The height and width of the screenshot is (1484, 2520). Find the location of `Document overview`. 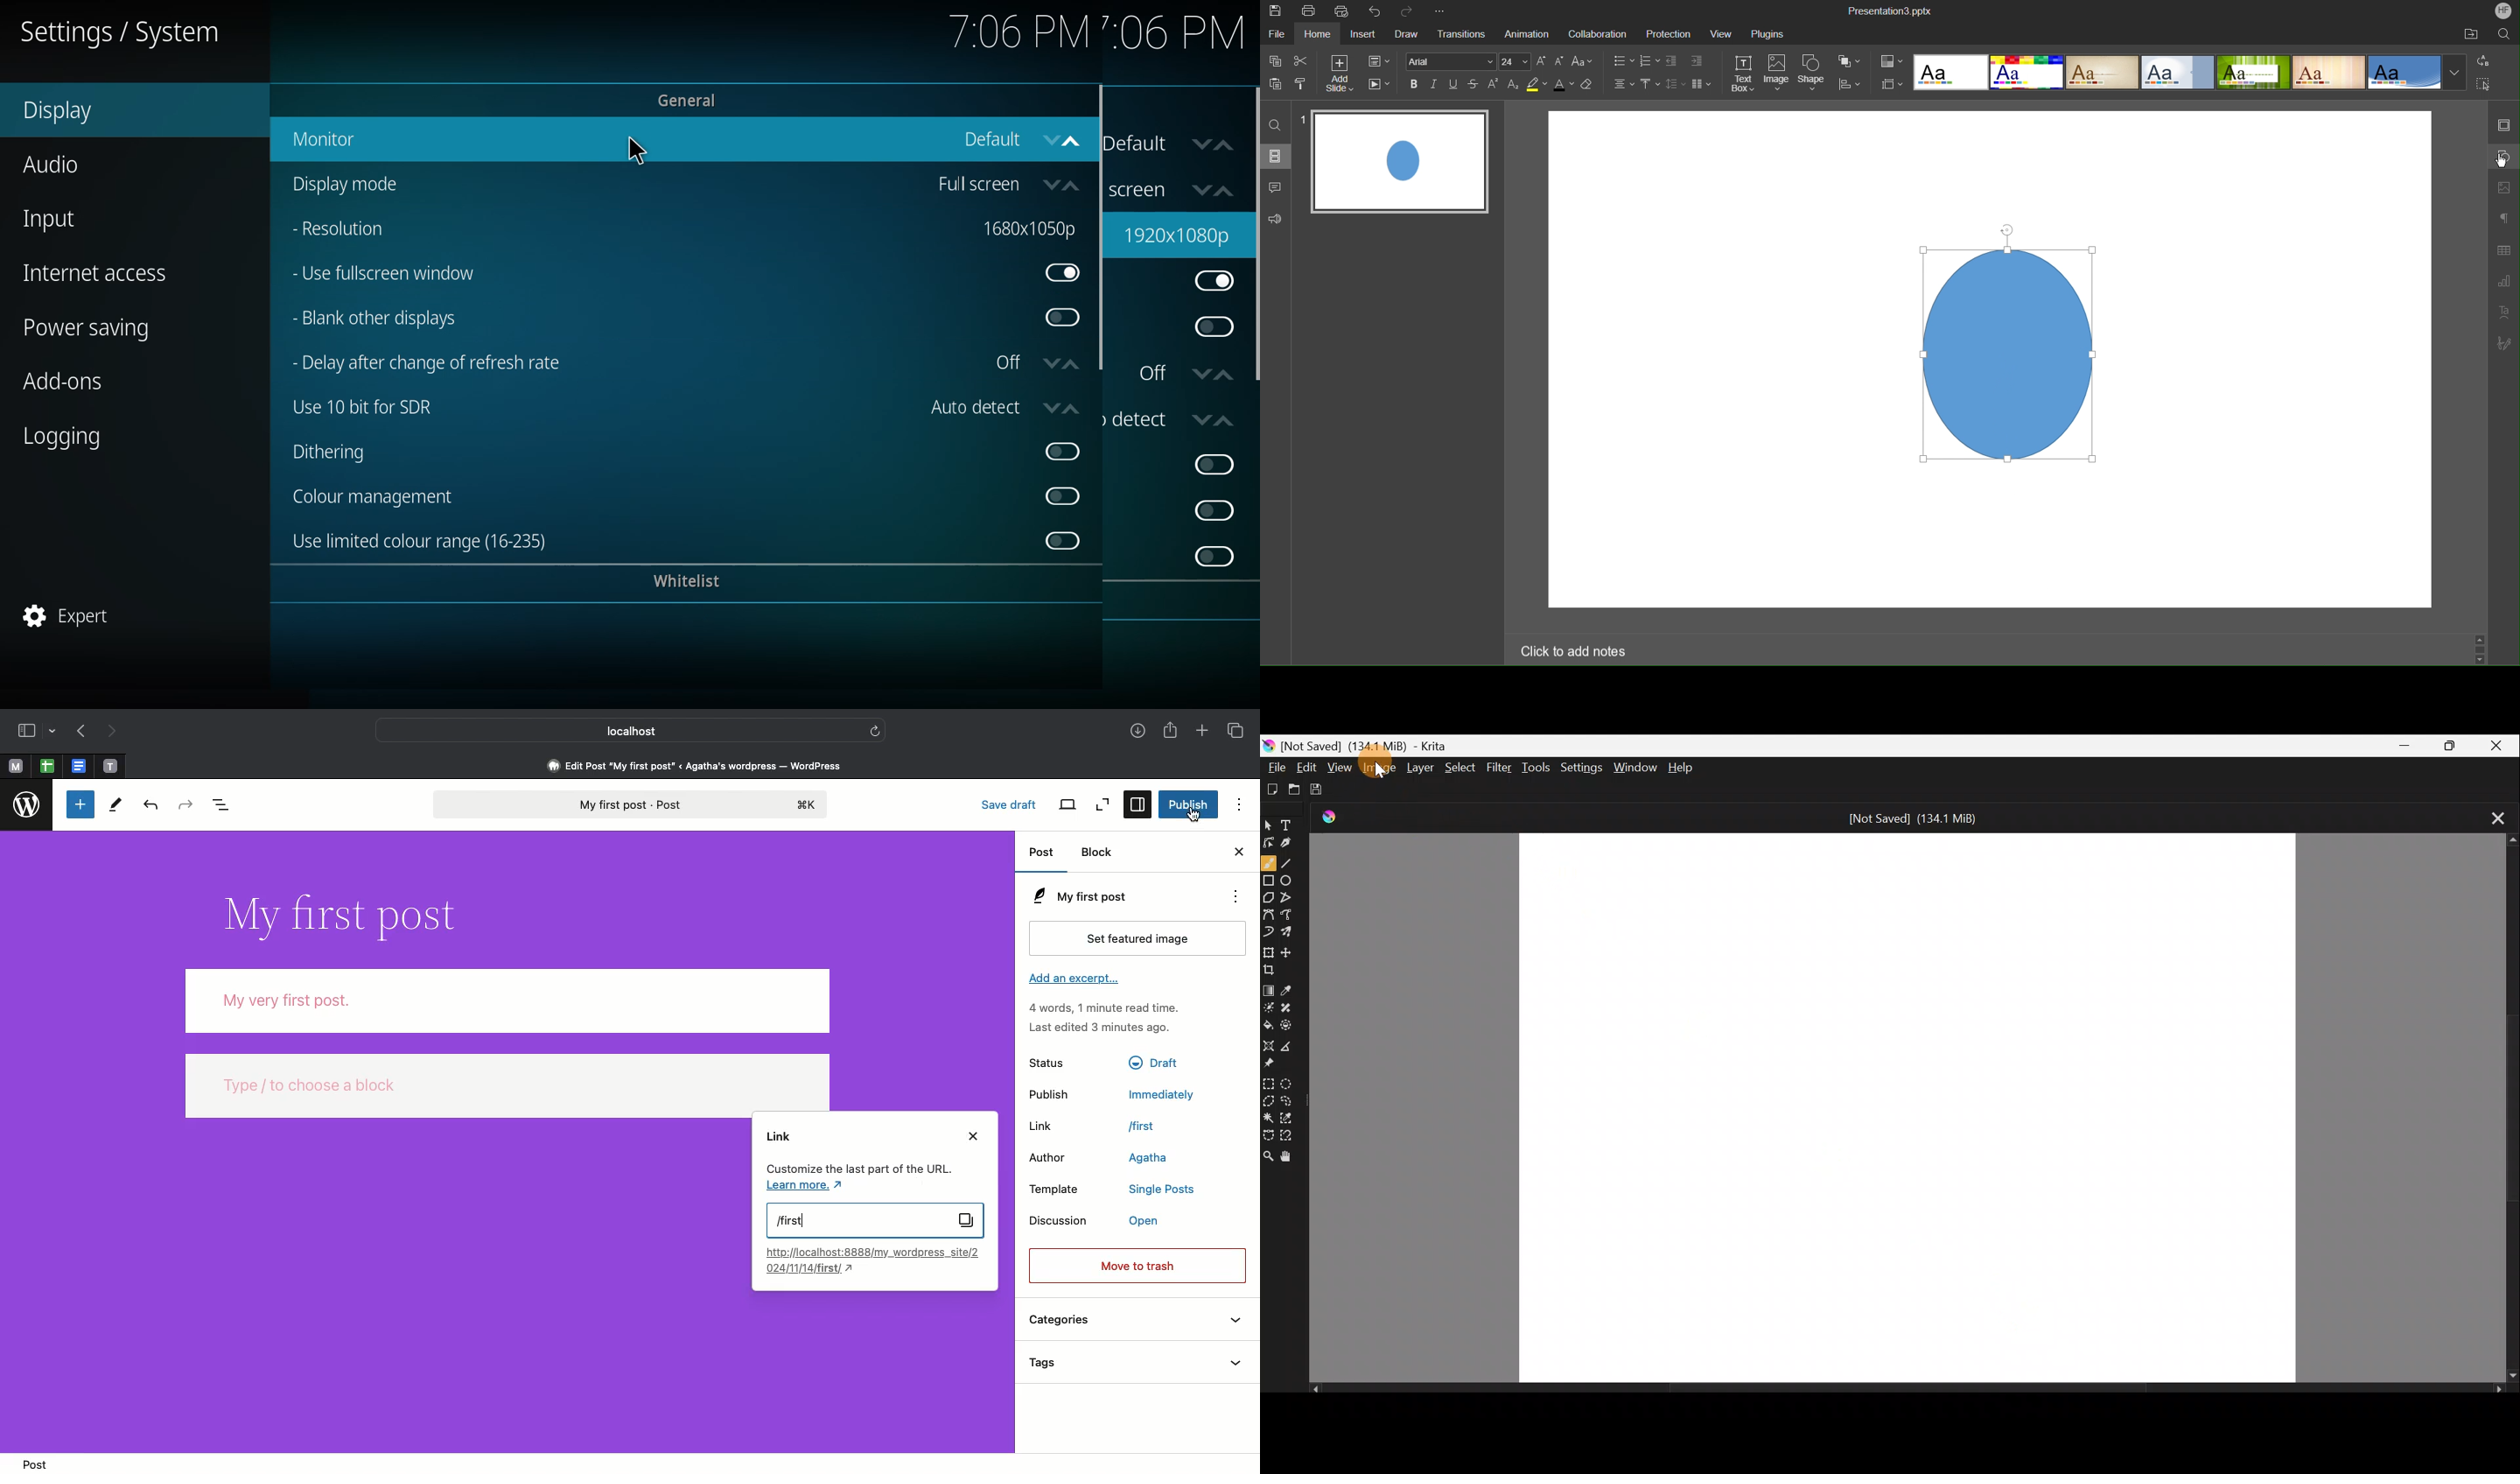

Document overview is located at coordinates (225, 803).